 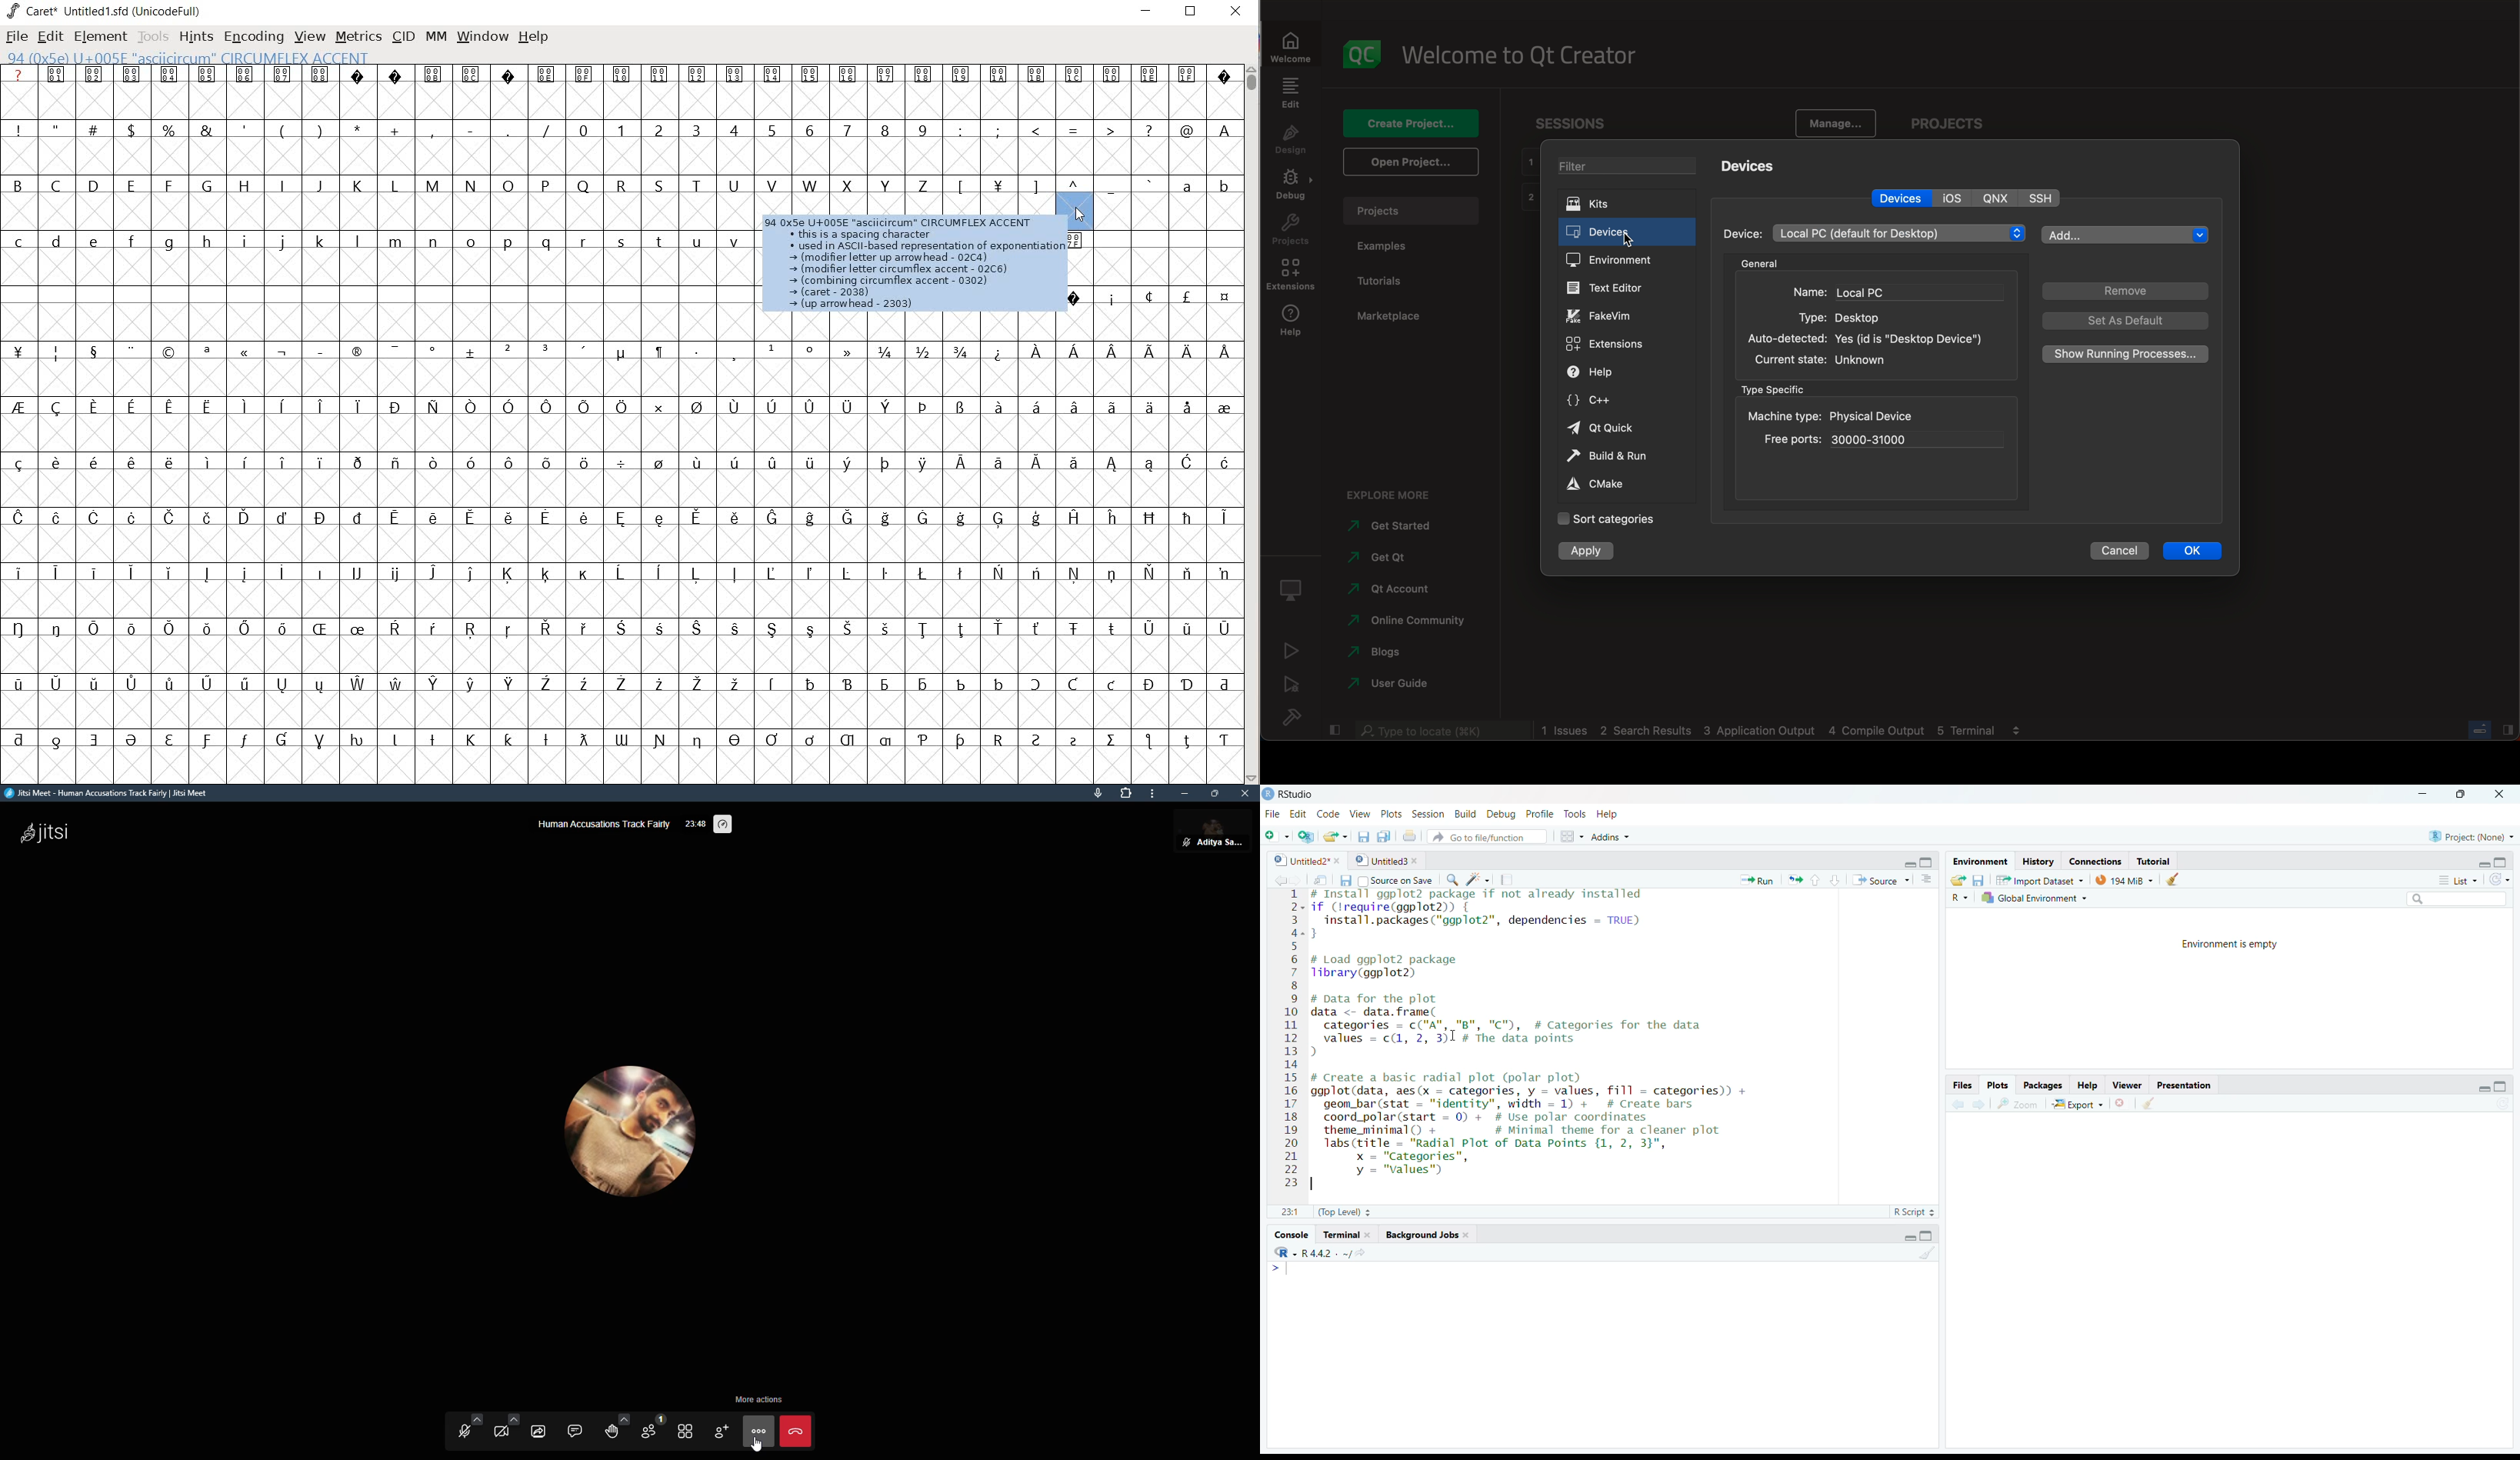 I want to click on Close, so click(x=2498, y=794).